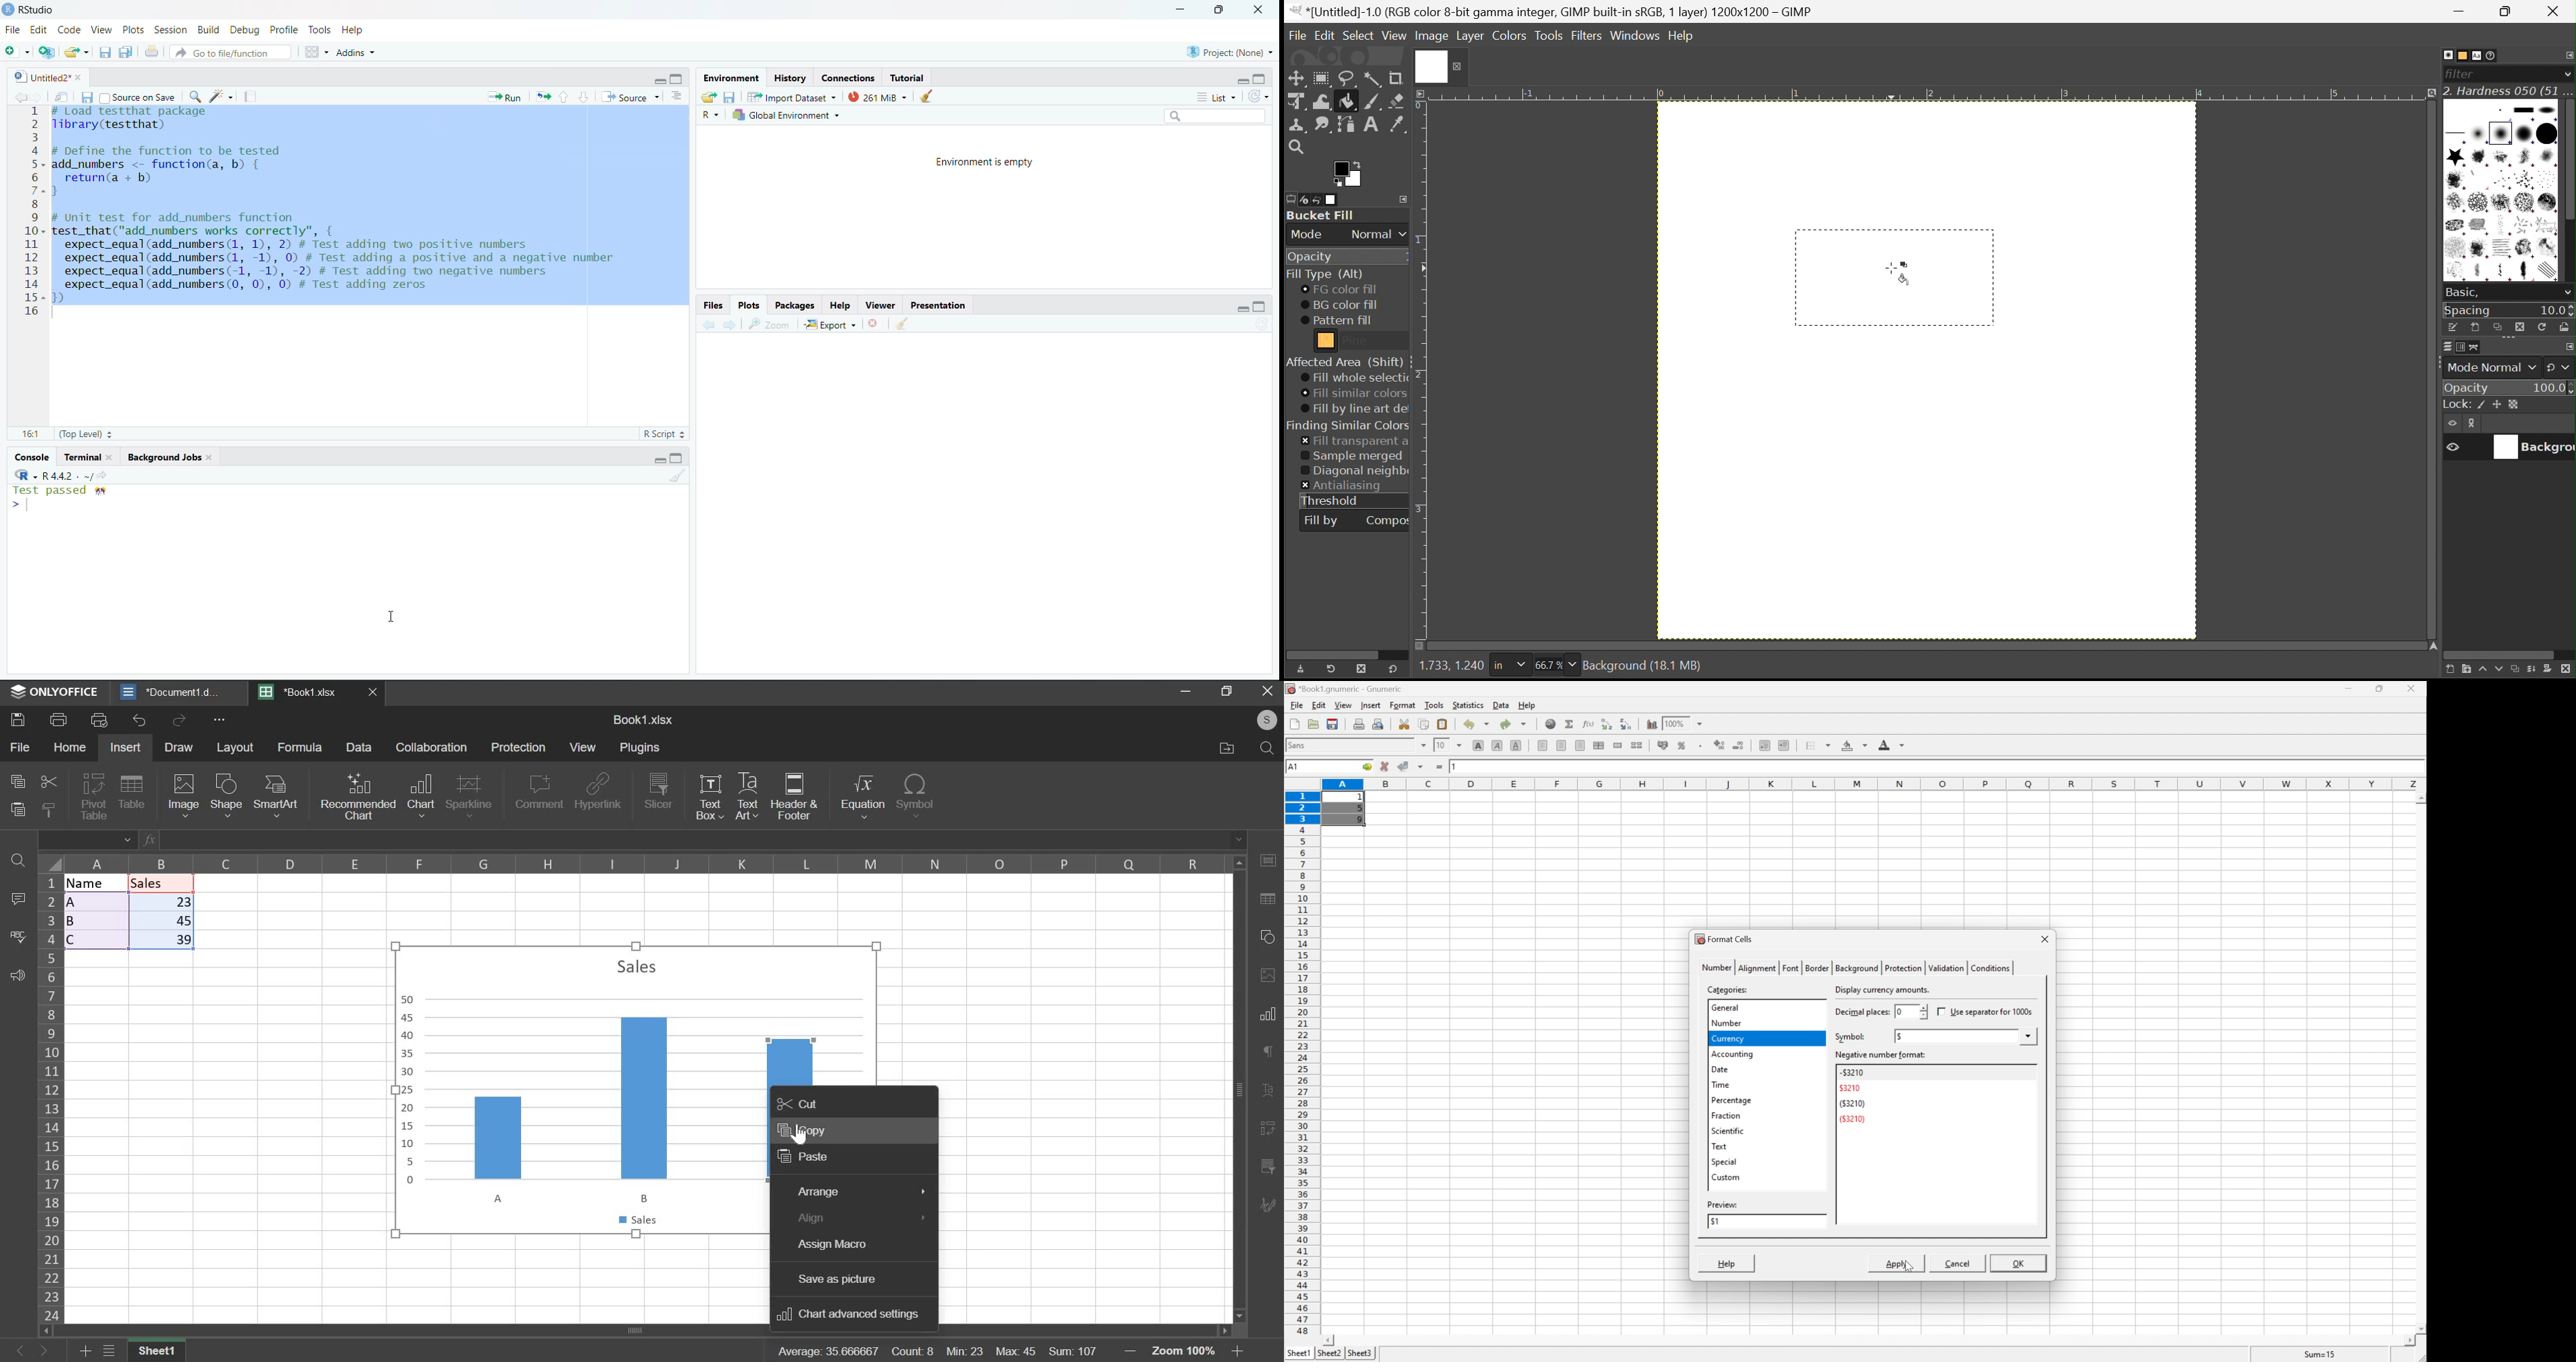 The height and width of the screenshot is (1372, 2576). I want to click on BG color fill, so click(1339, 305).